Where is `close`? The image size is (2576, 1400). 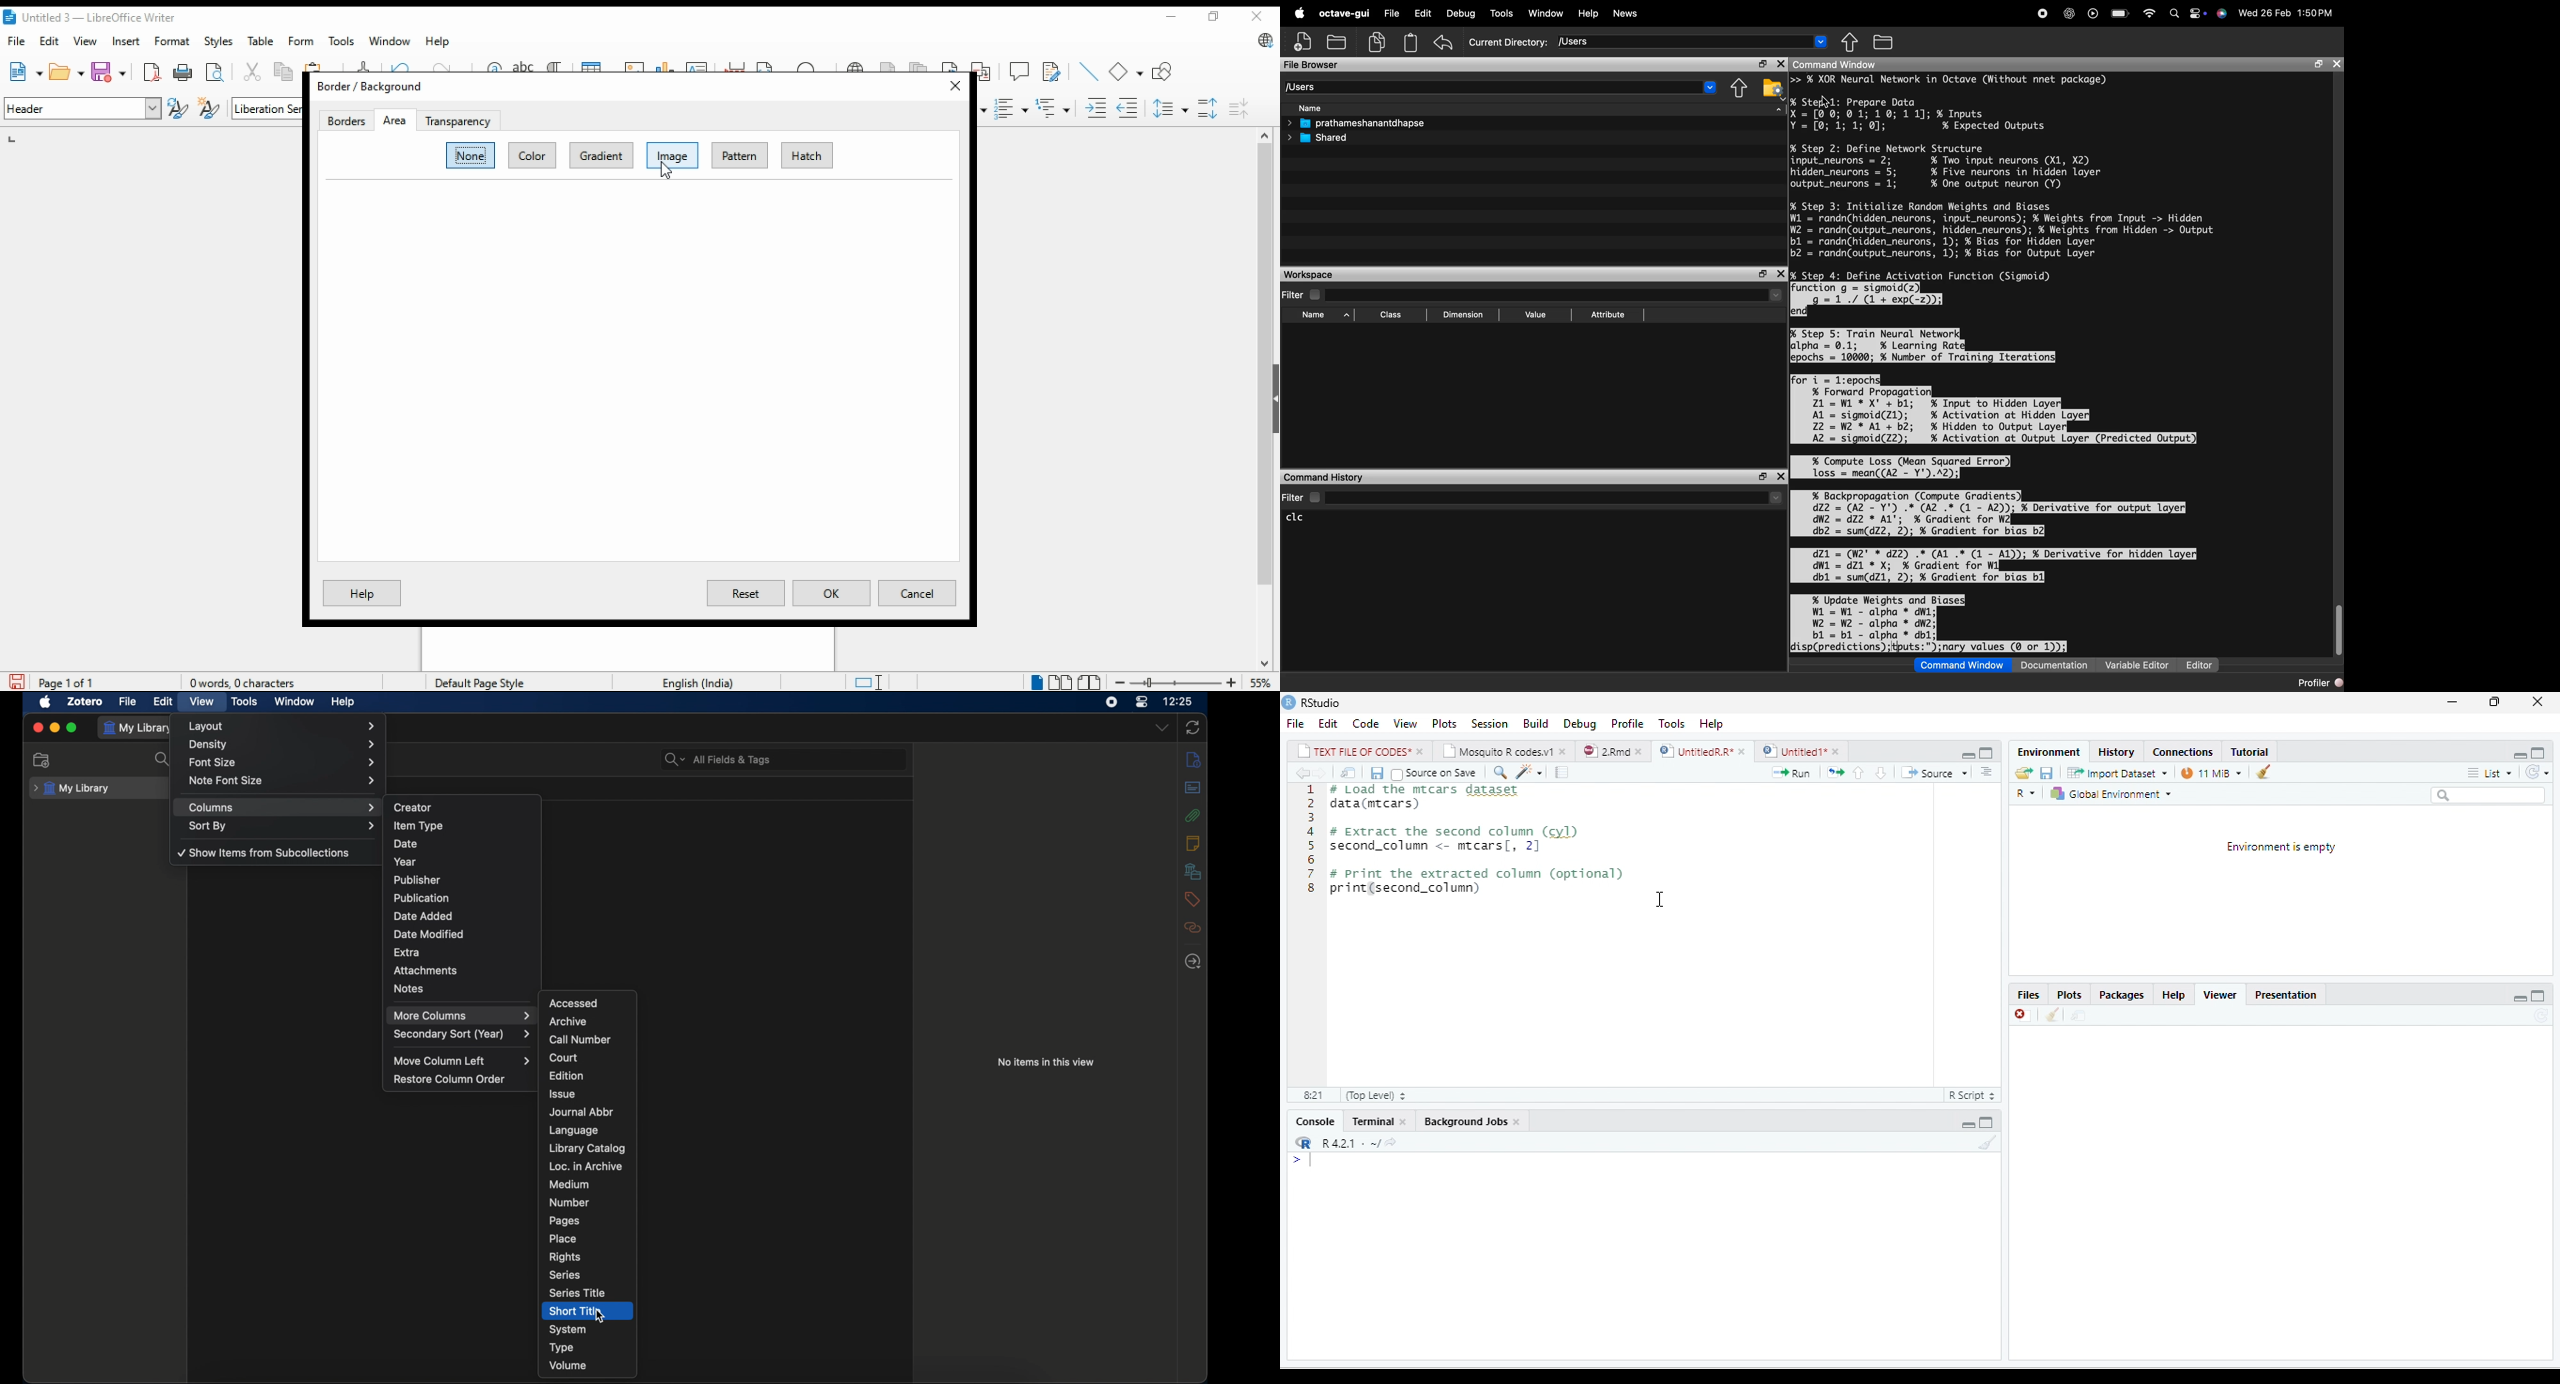
close is located at coordinates (1421, 750).